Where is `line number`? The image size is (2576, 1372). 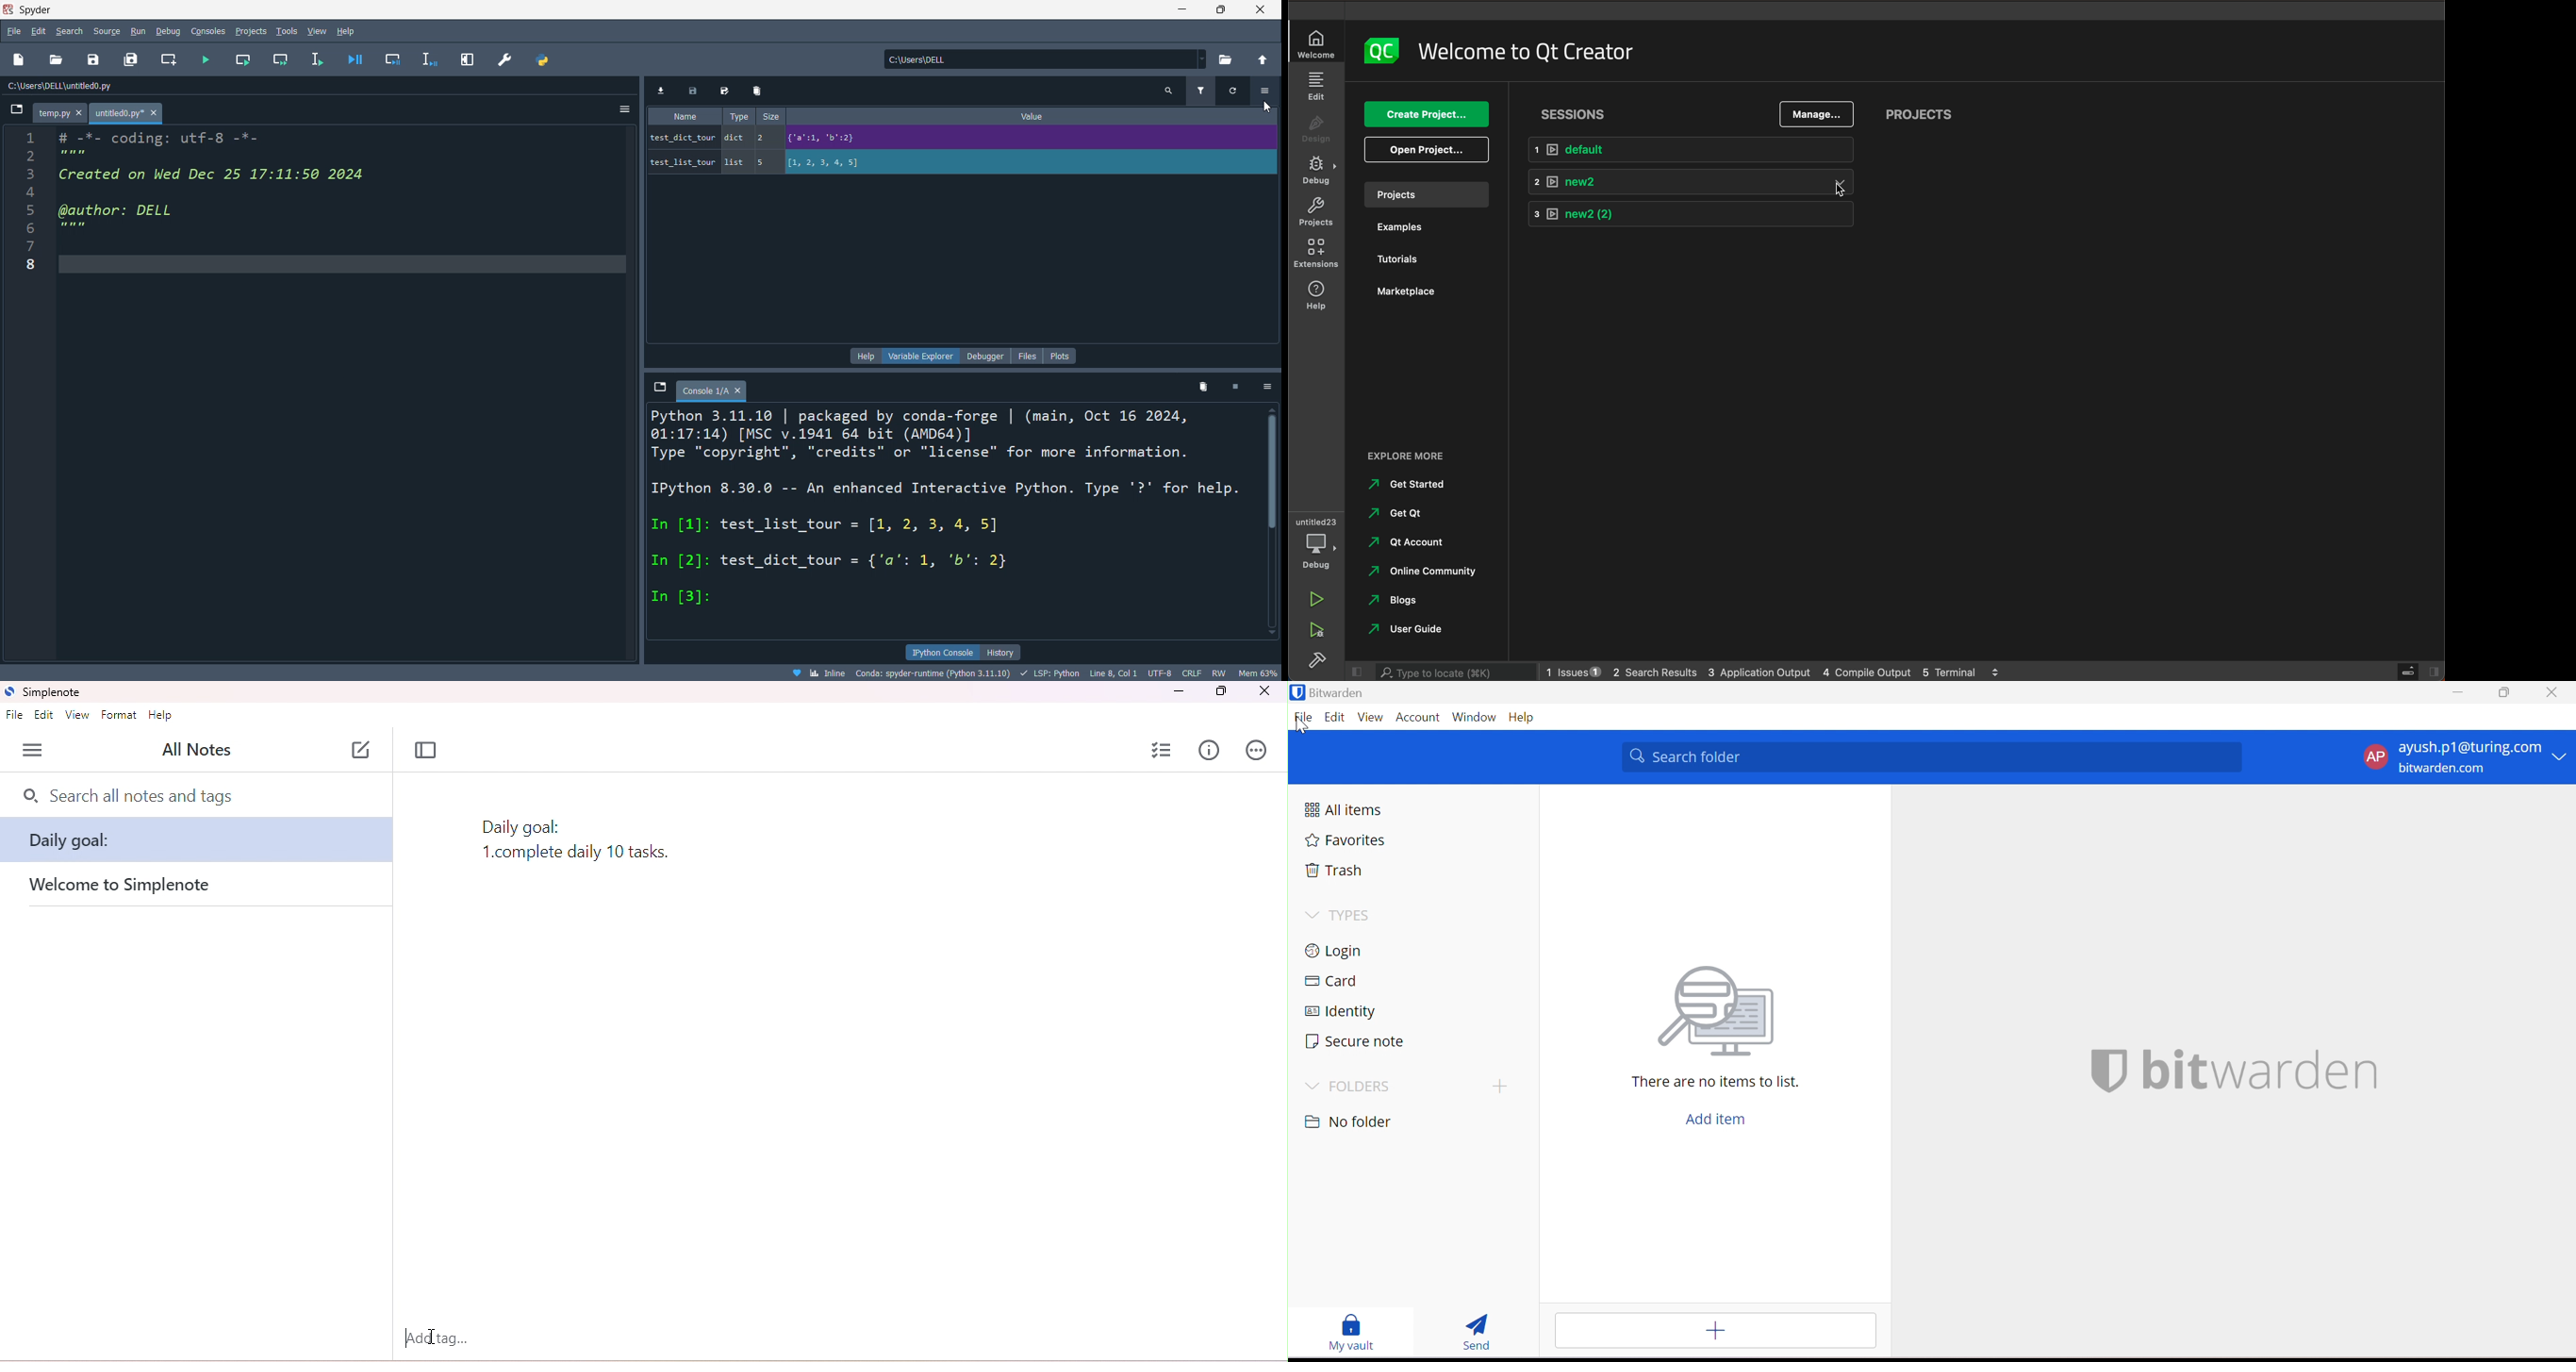 line number is located at coordinates (35, 393).